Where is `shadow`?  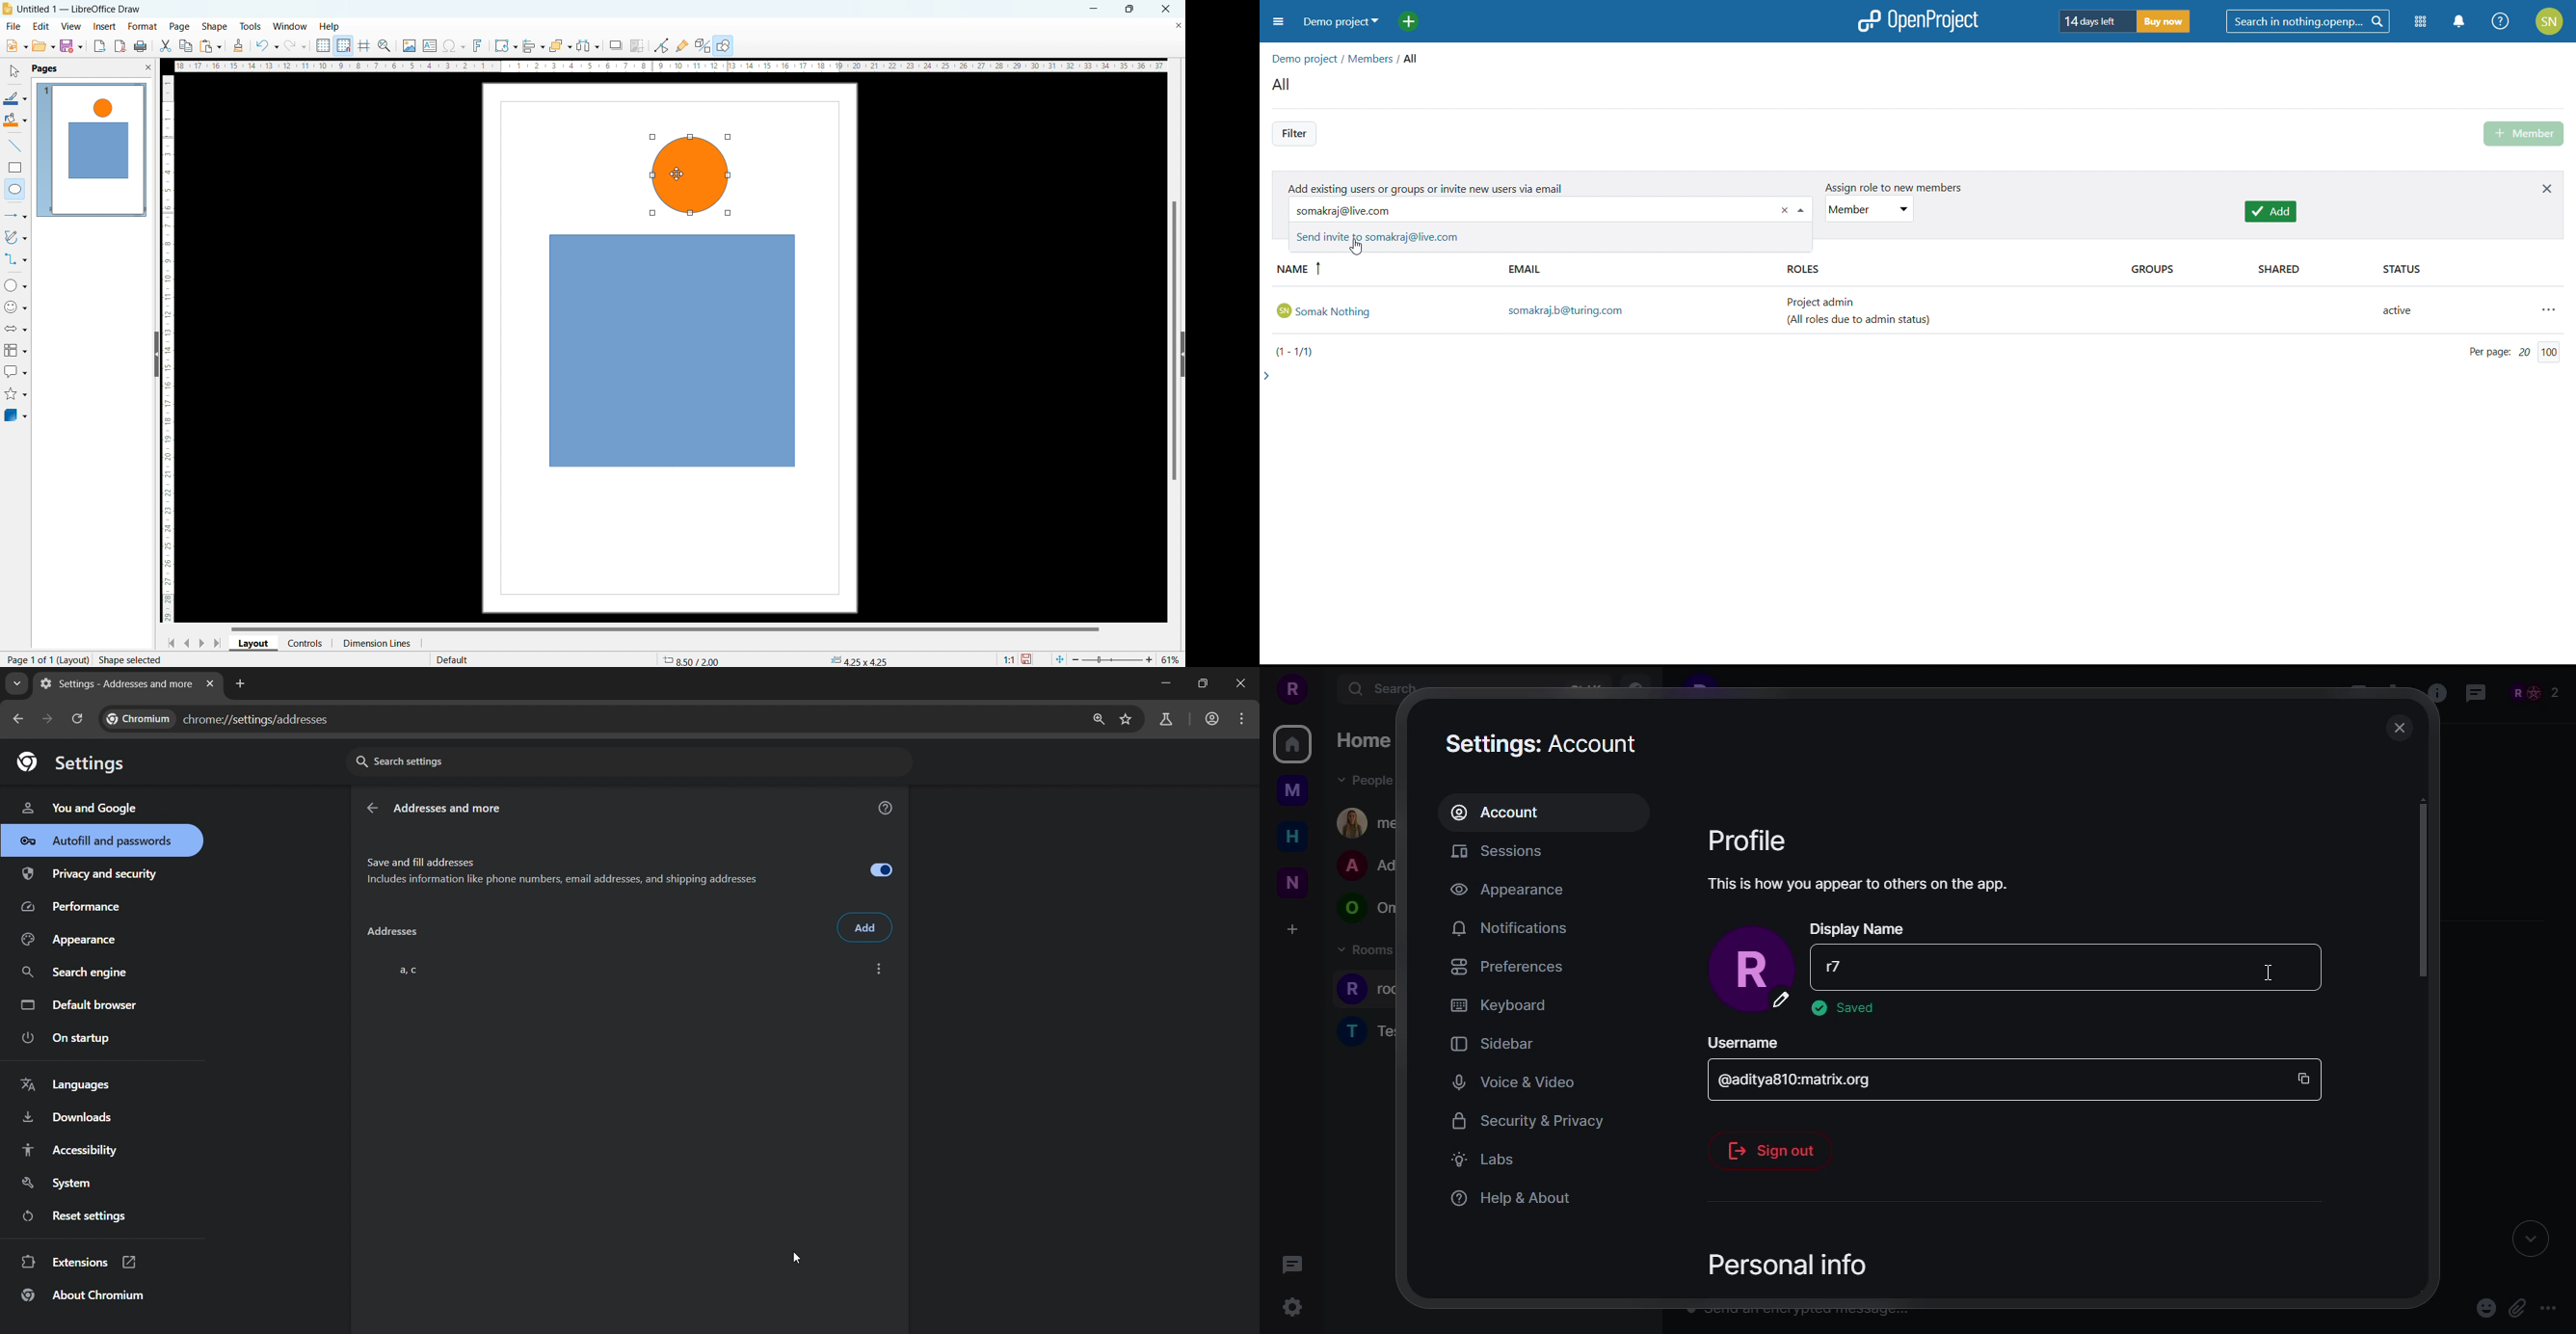
shadow is located at coordinates (615, 46).